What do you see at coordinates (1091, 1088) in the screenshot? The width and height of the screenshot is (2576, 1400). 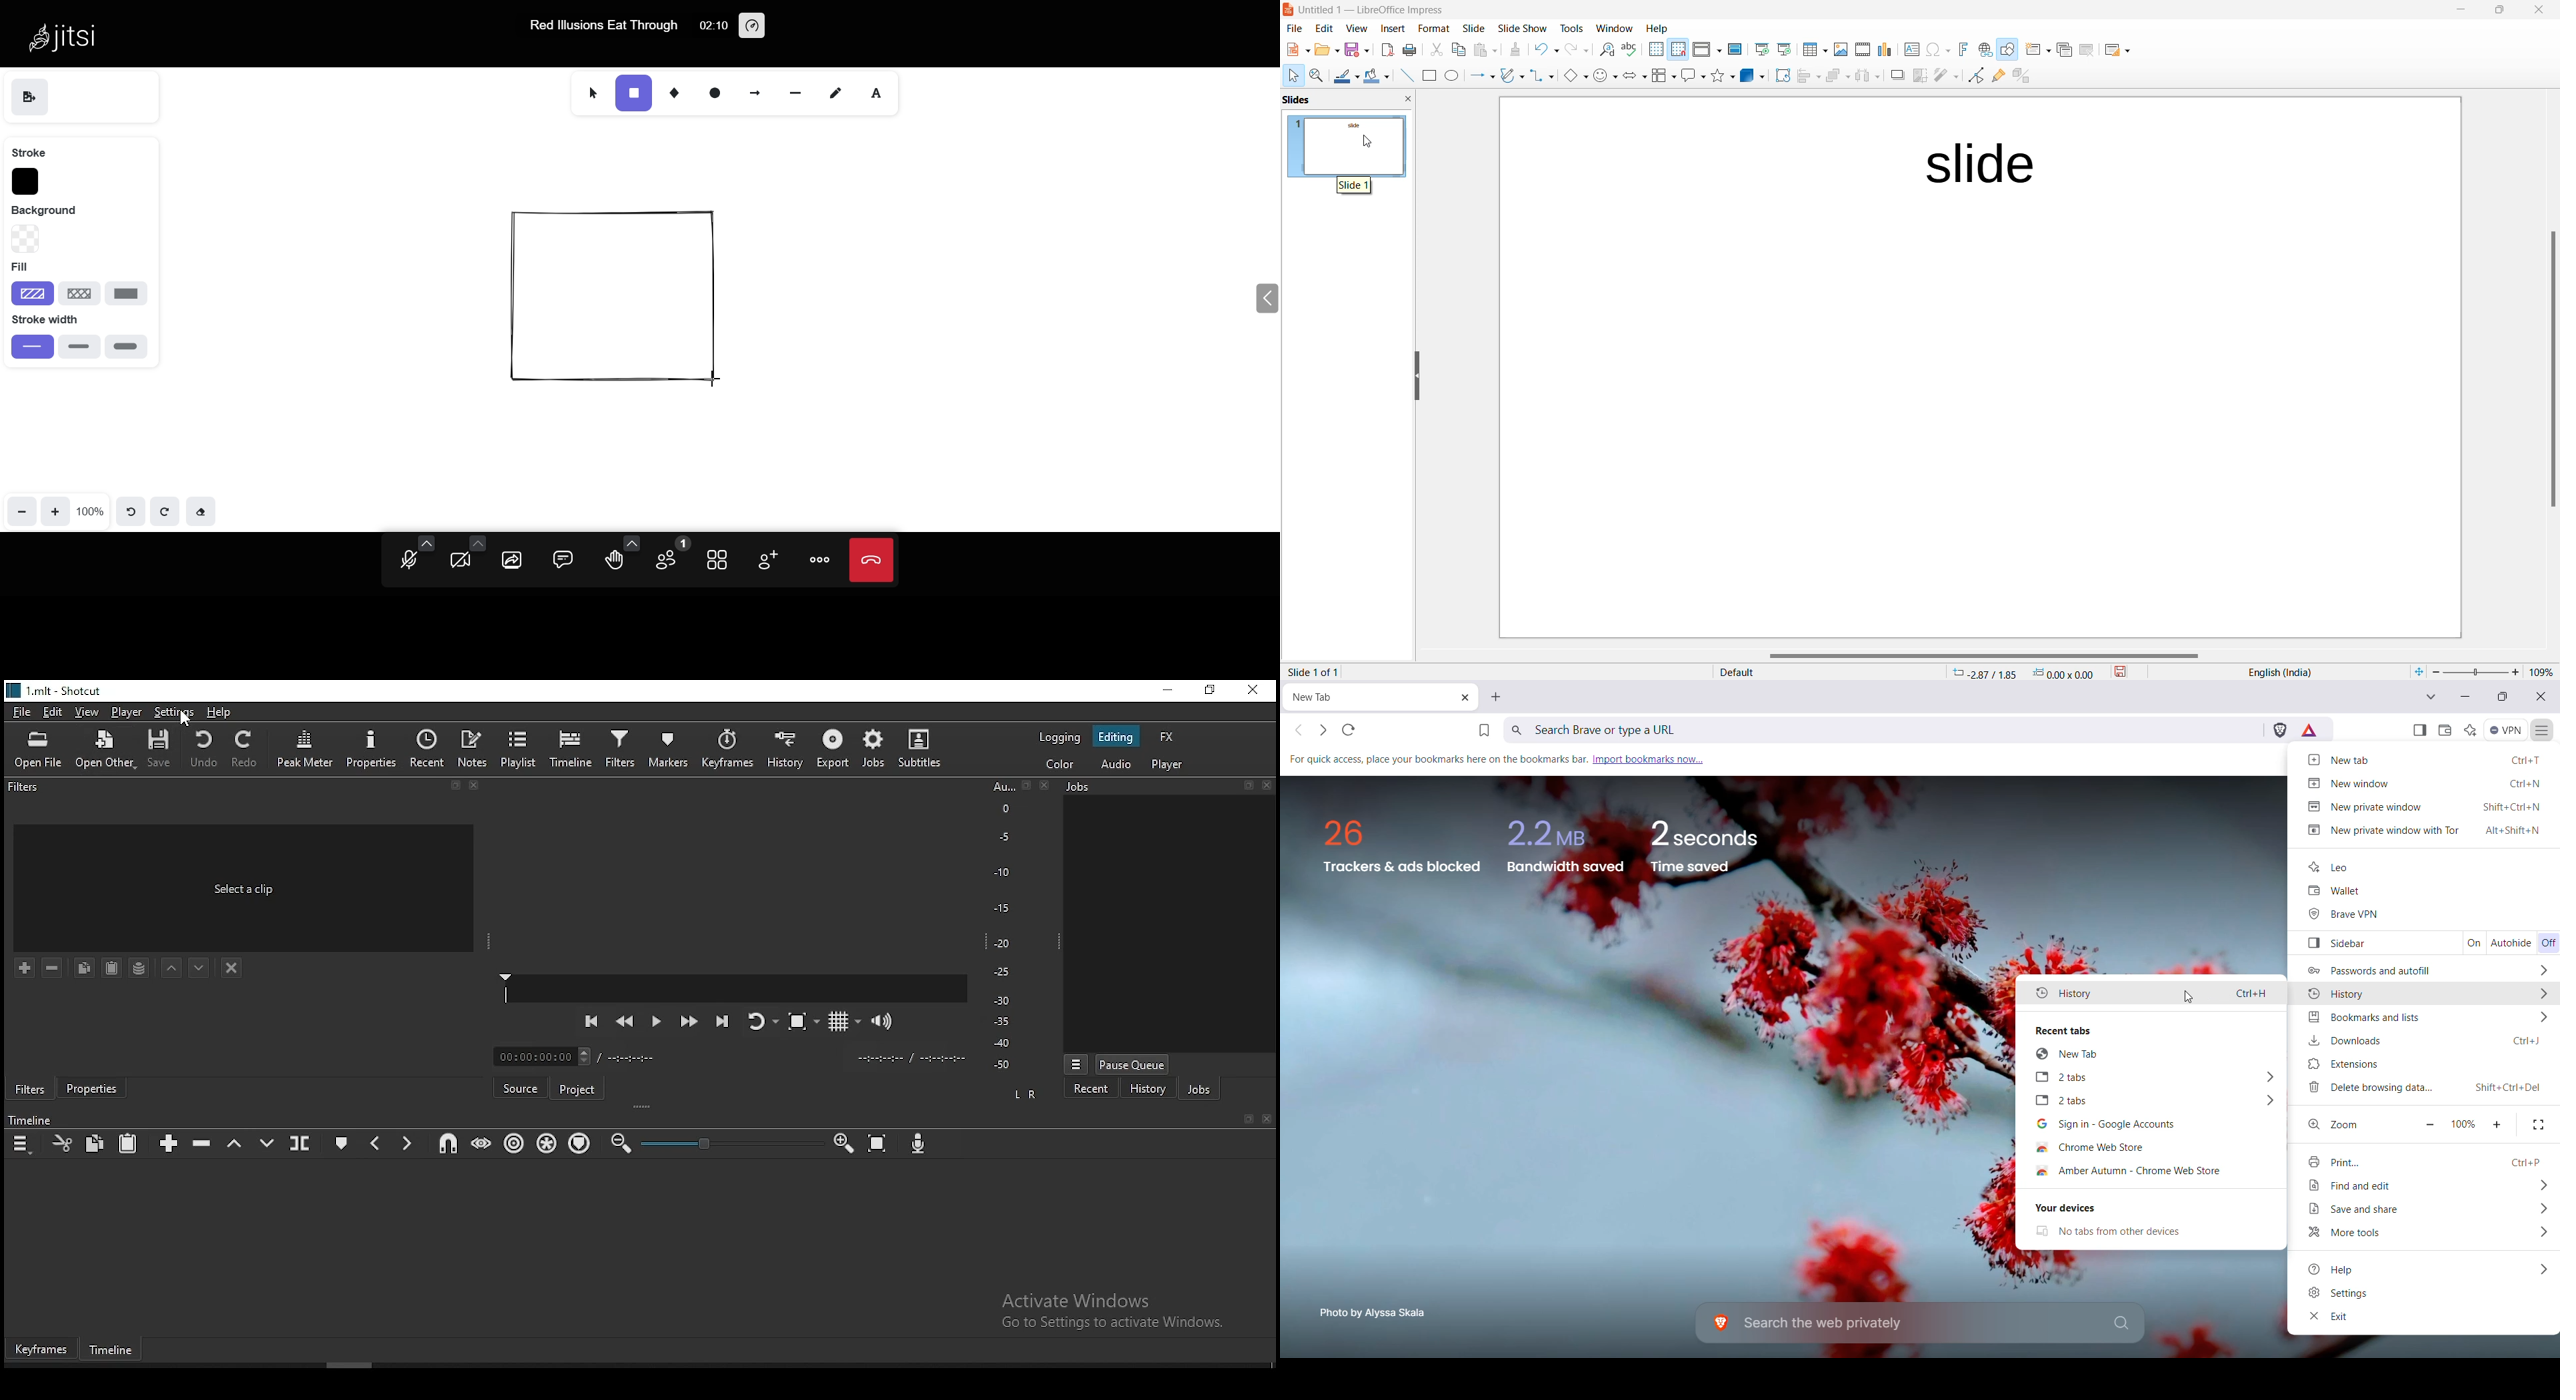 I see `recent` at bounding box center [1091, 1088].